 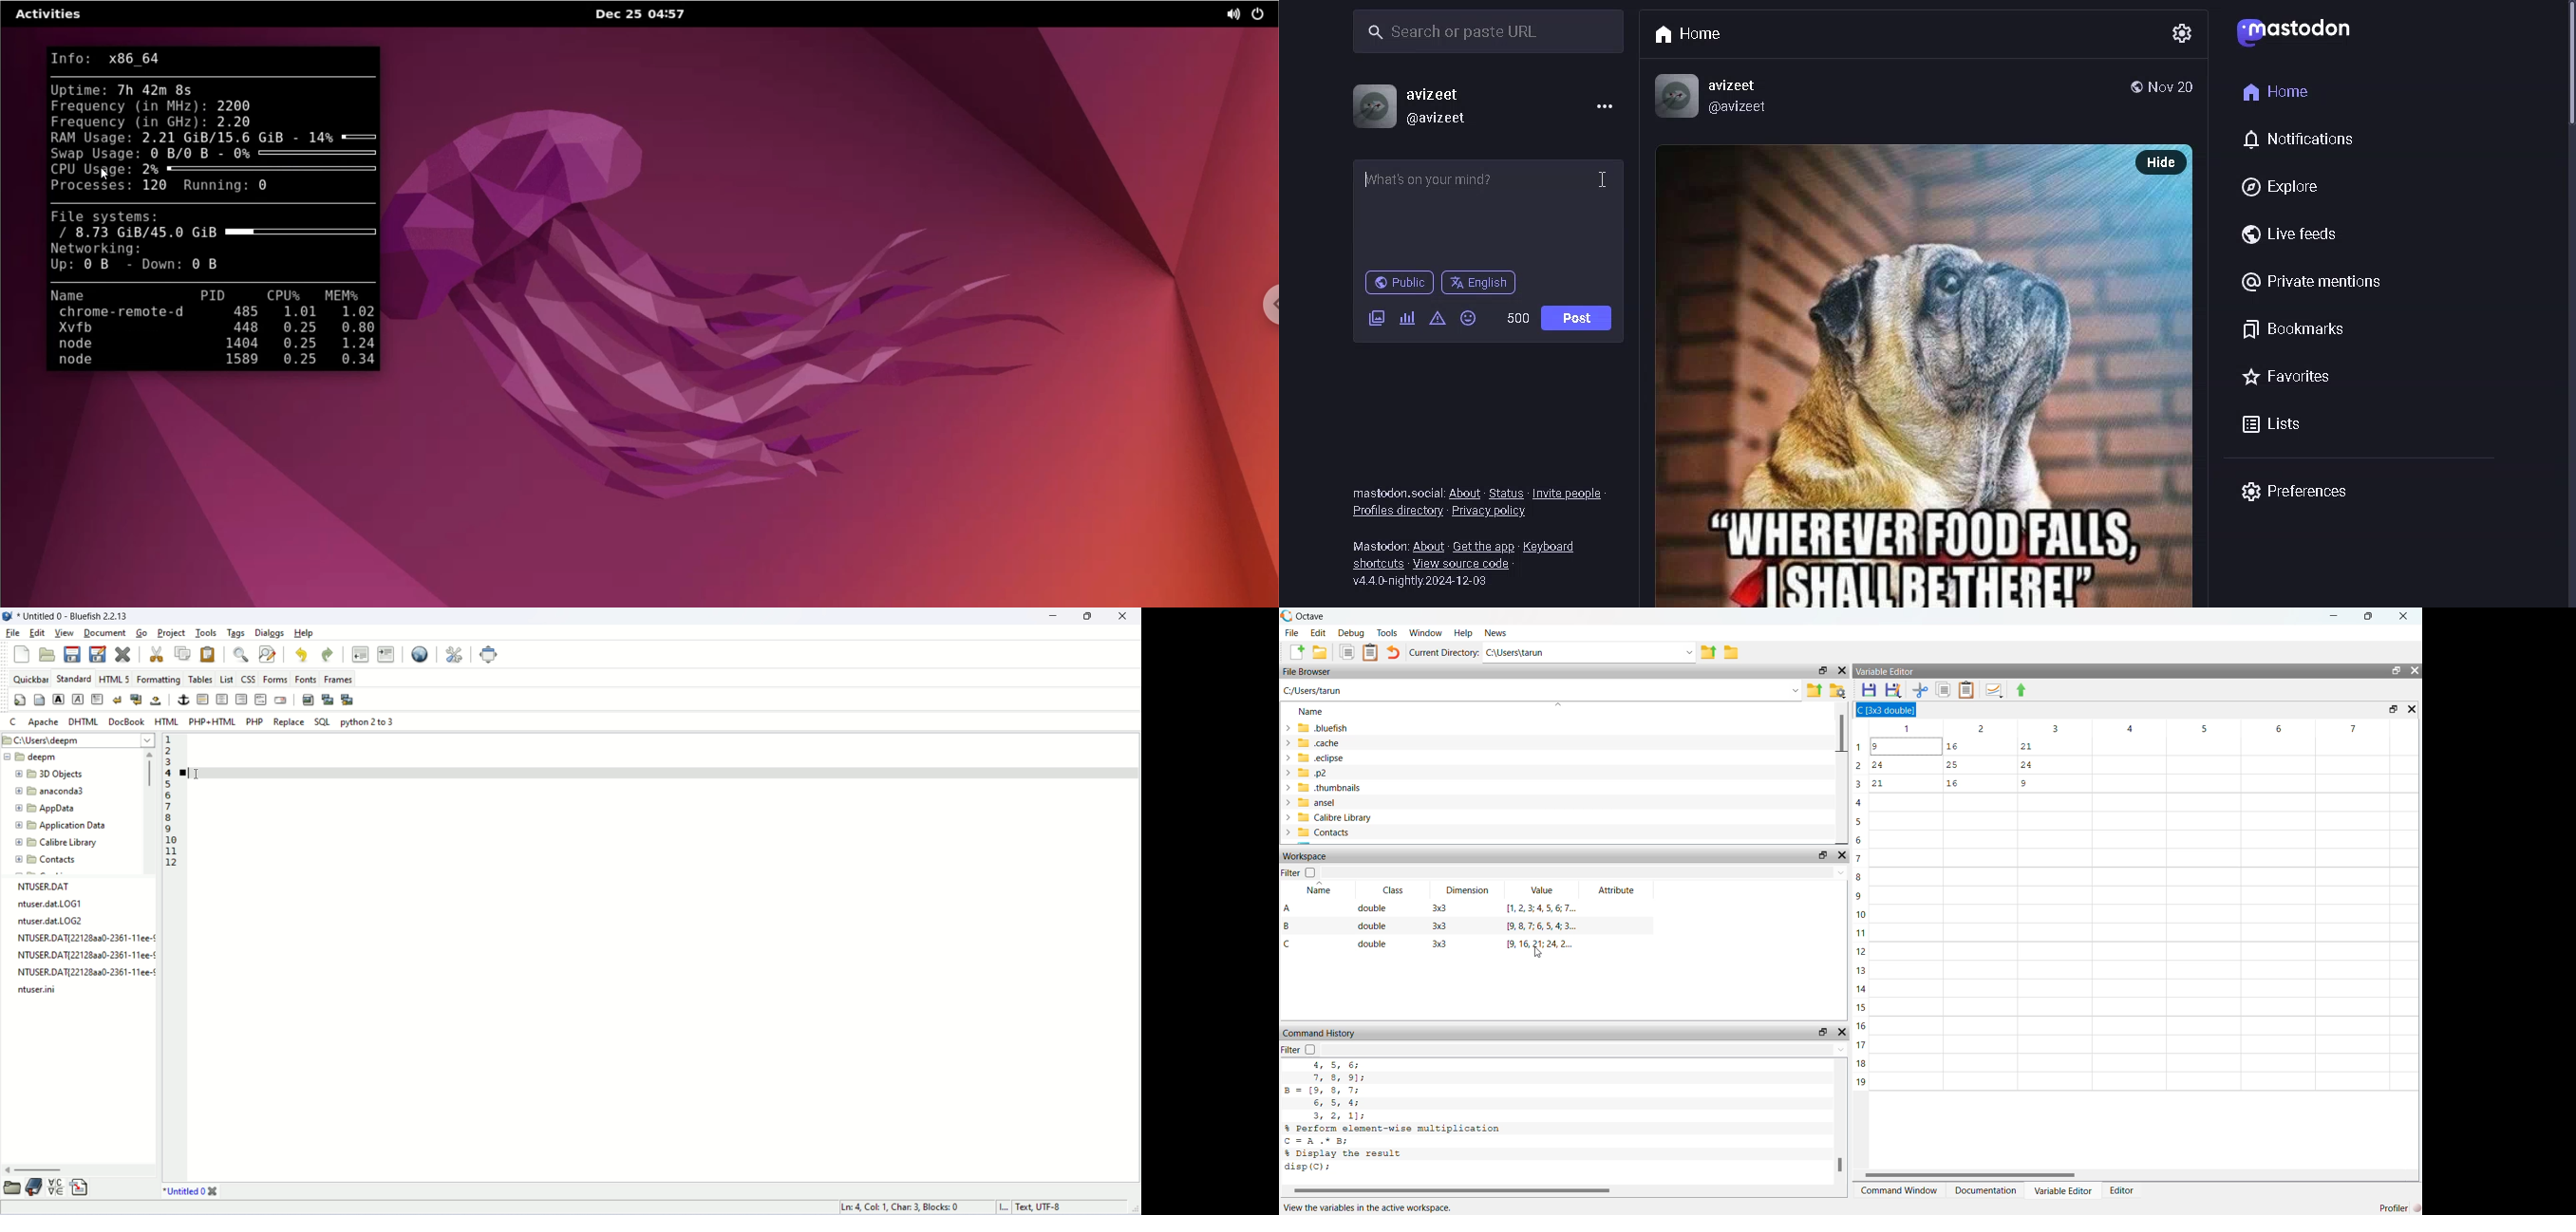 I want to click on explore, so click(x=2288, y=183).